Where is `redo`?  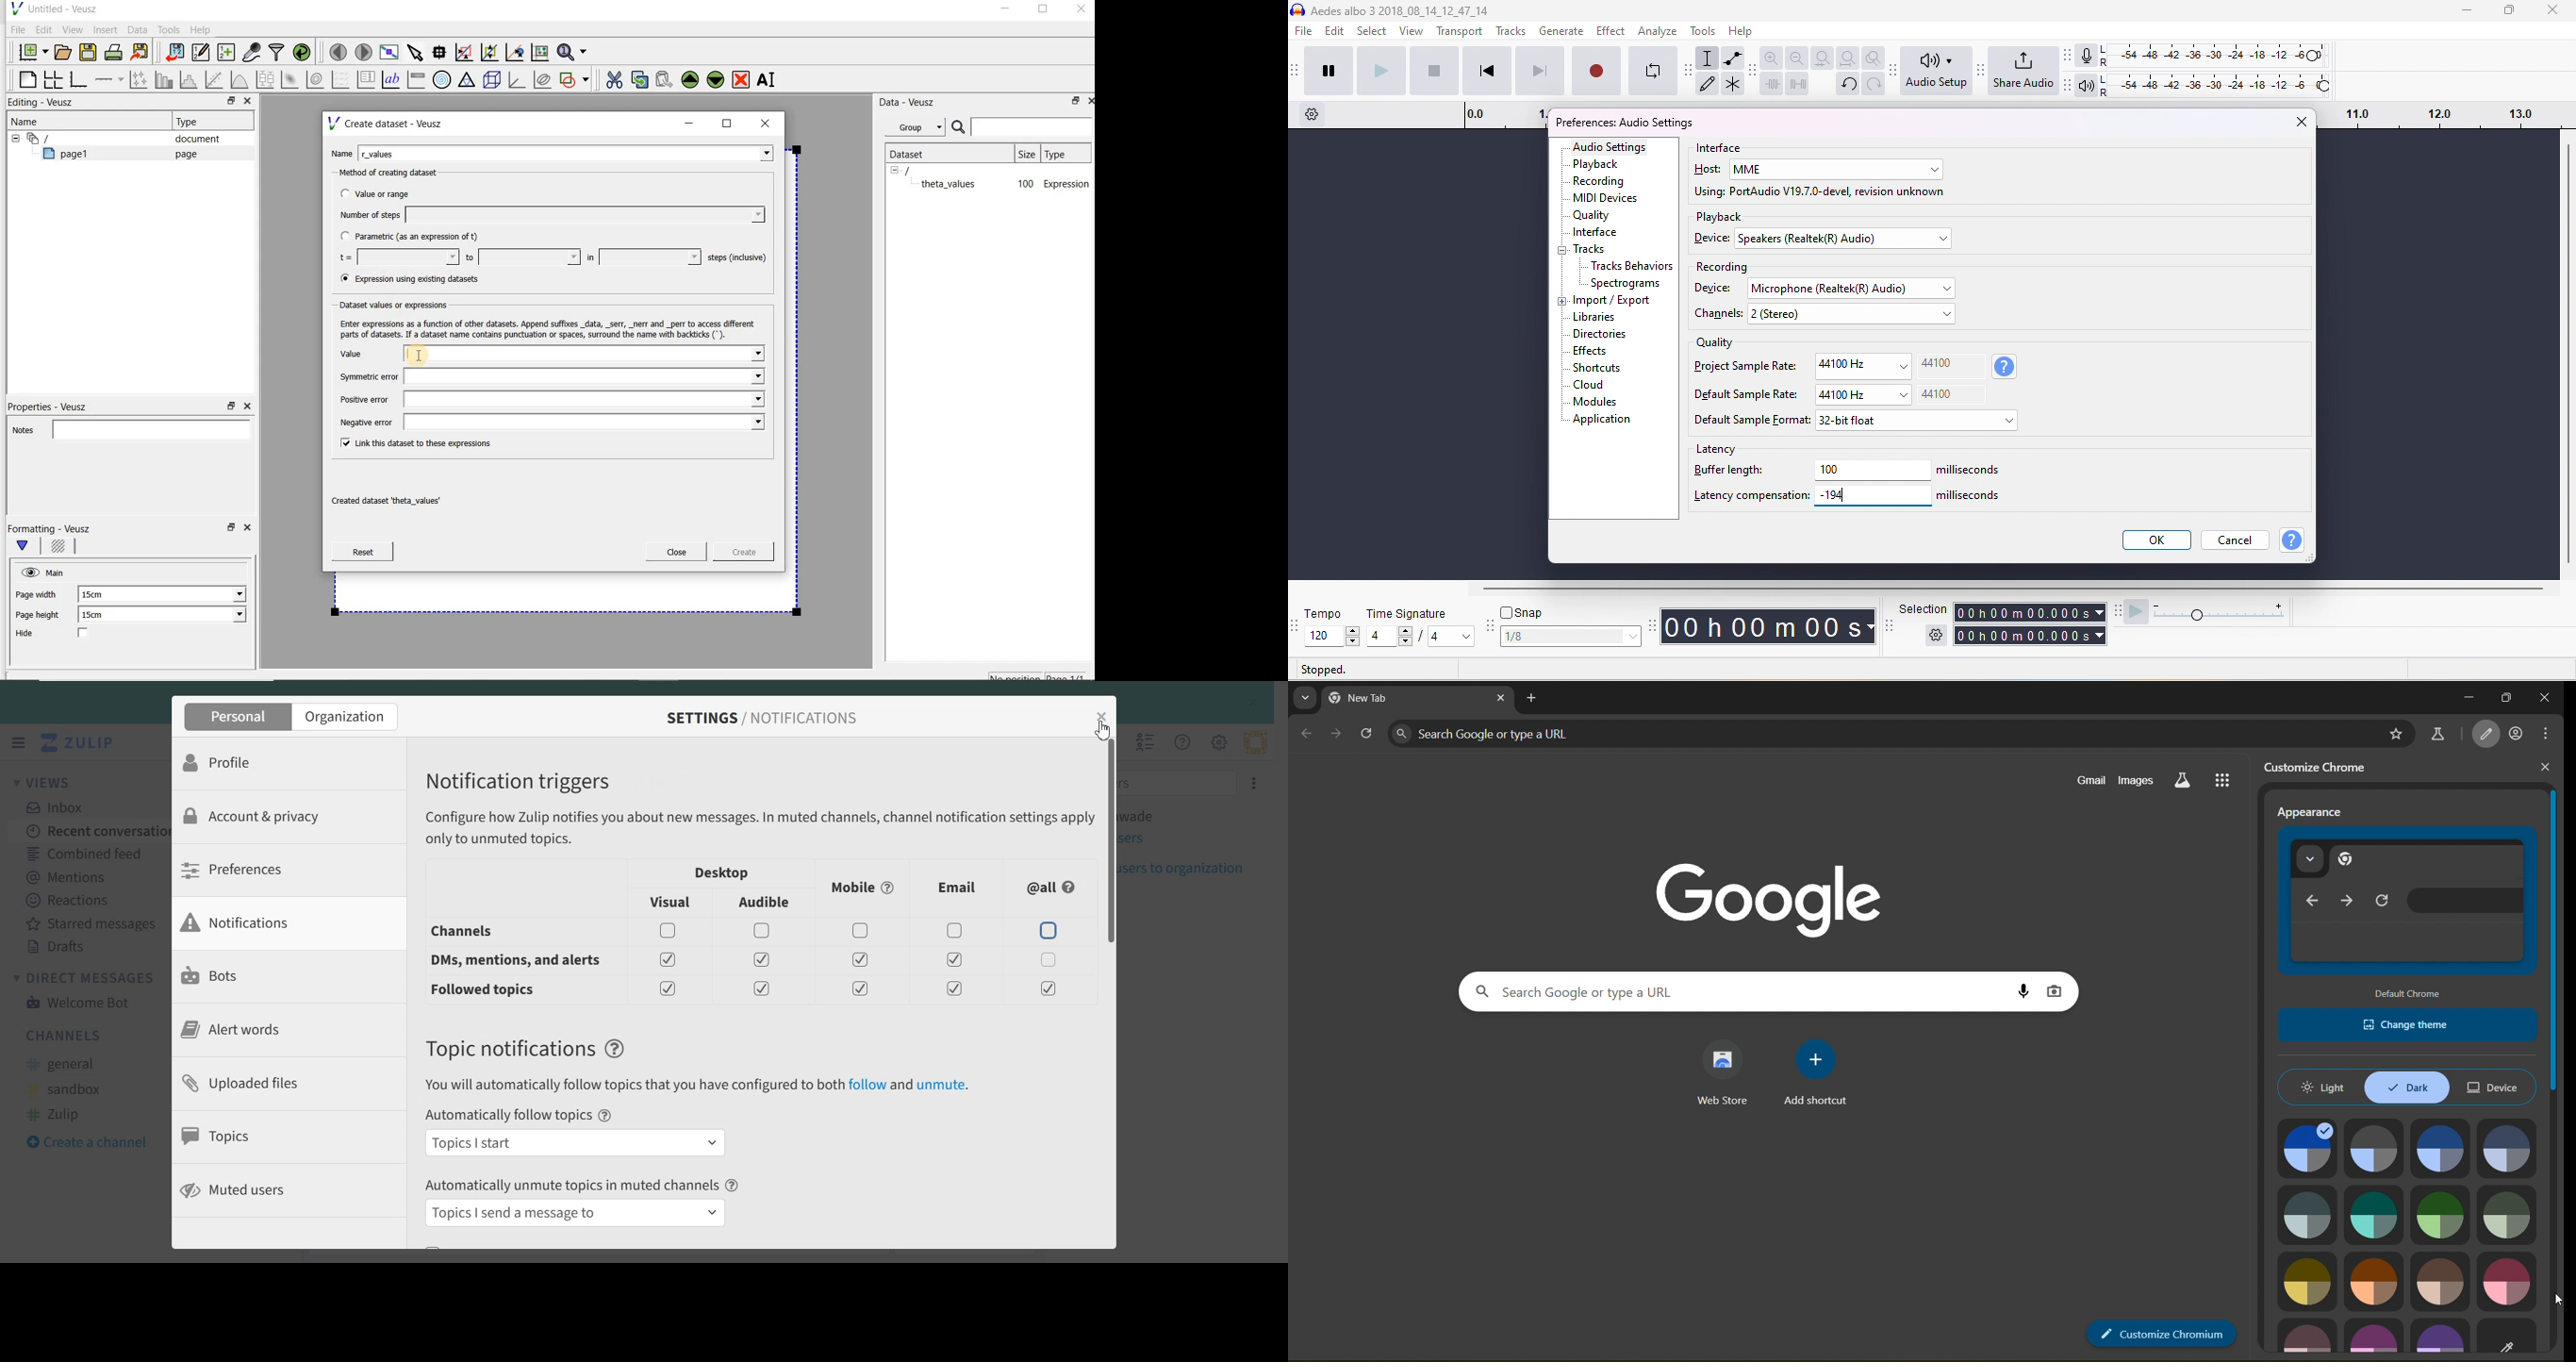
redo is located at coordinates (1874, 84).